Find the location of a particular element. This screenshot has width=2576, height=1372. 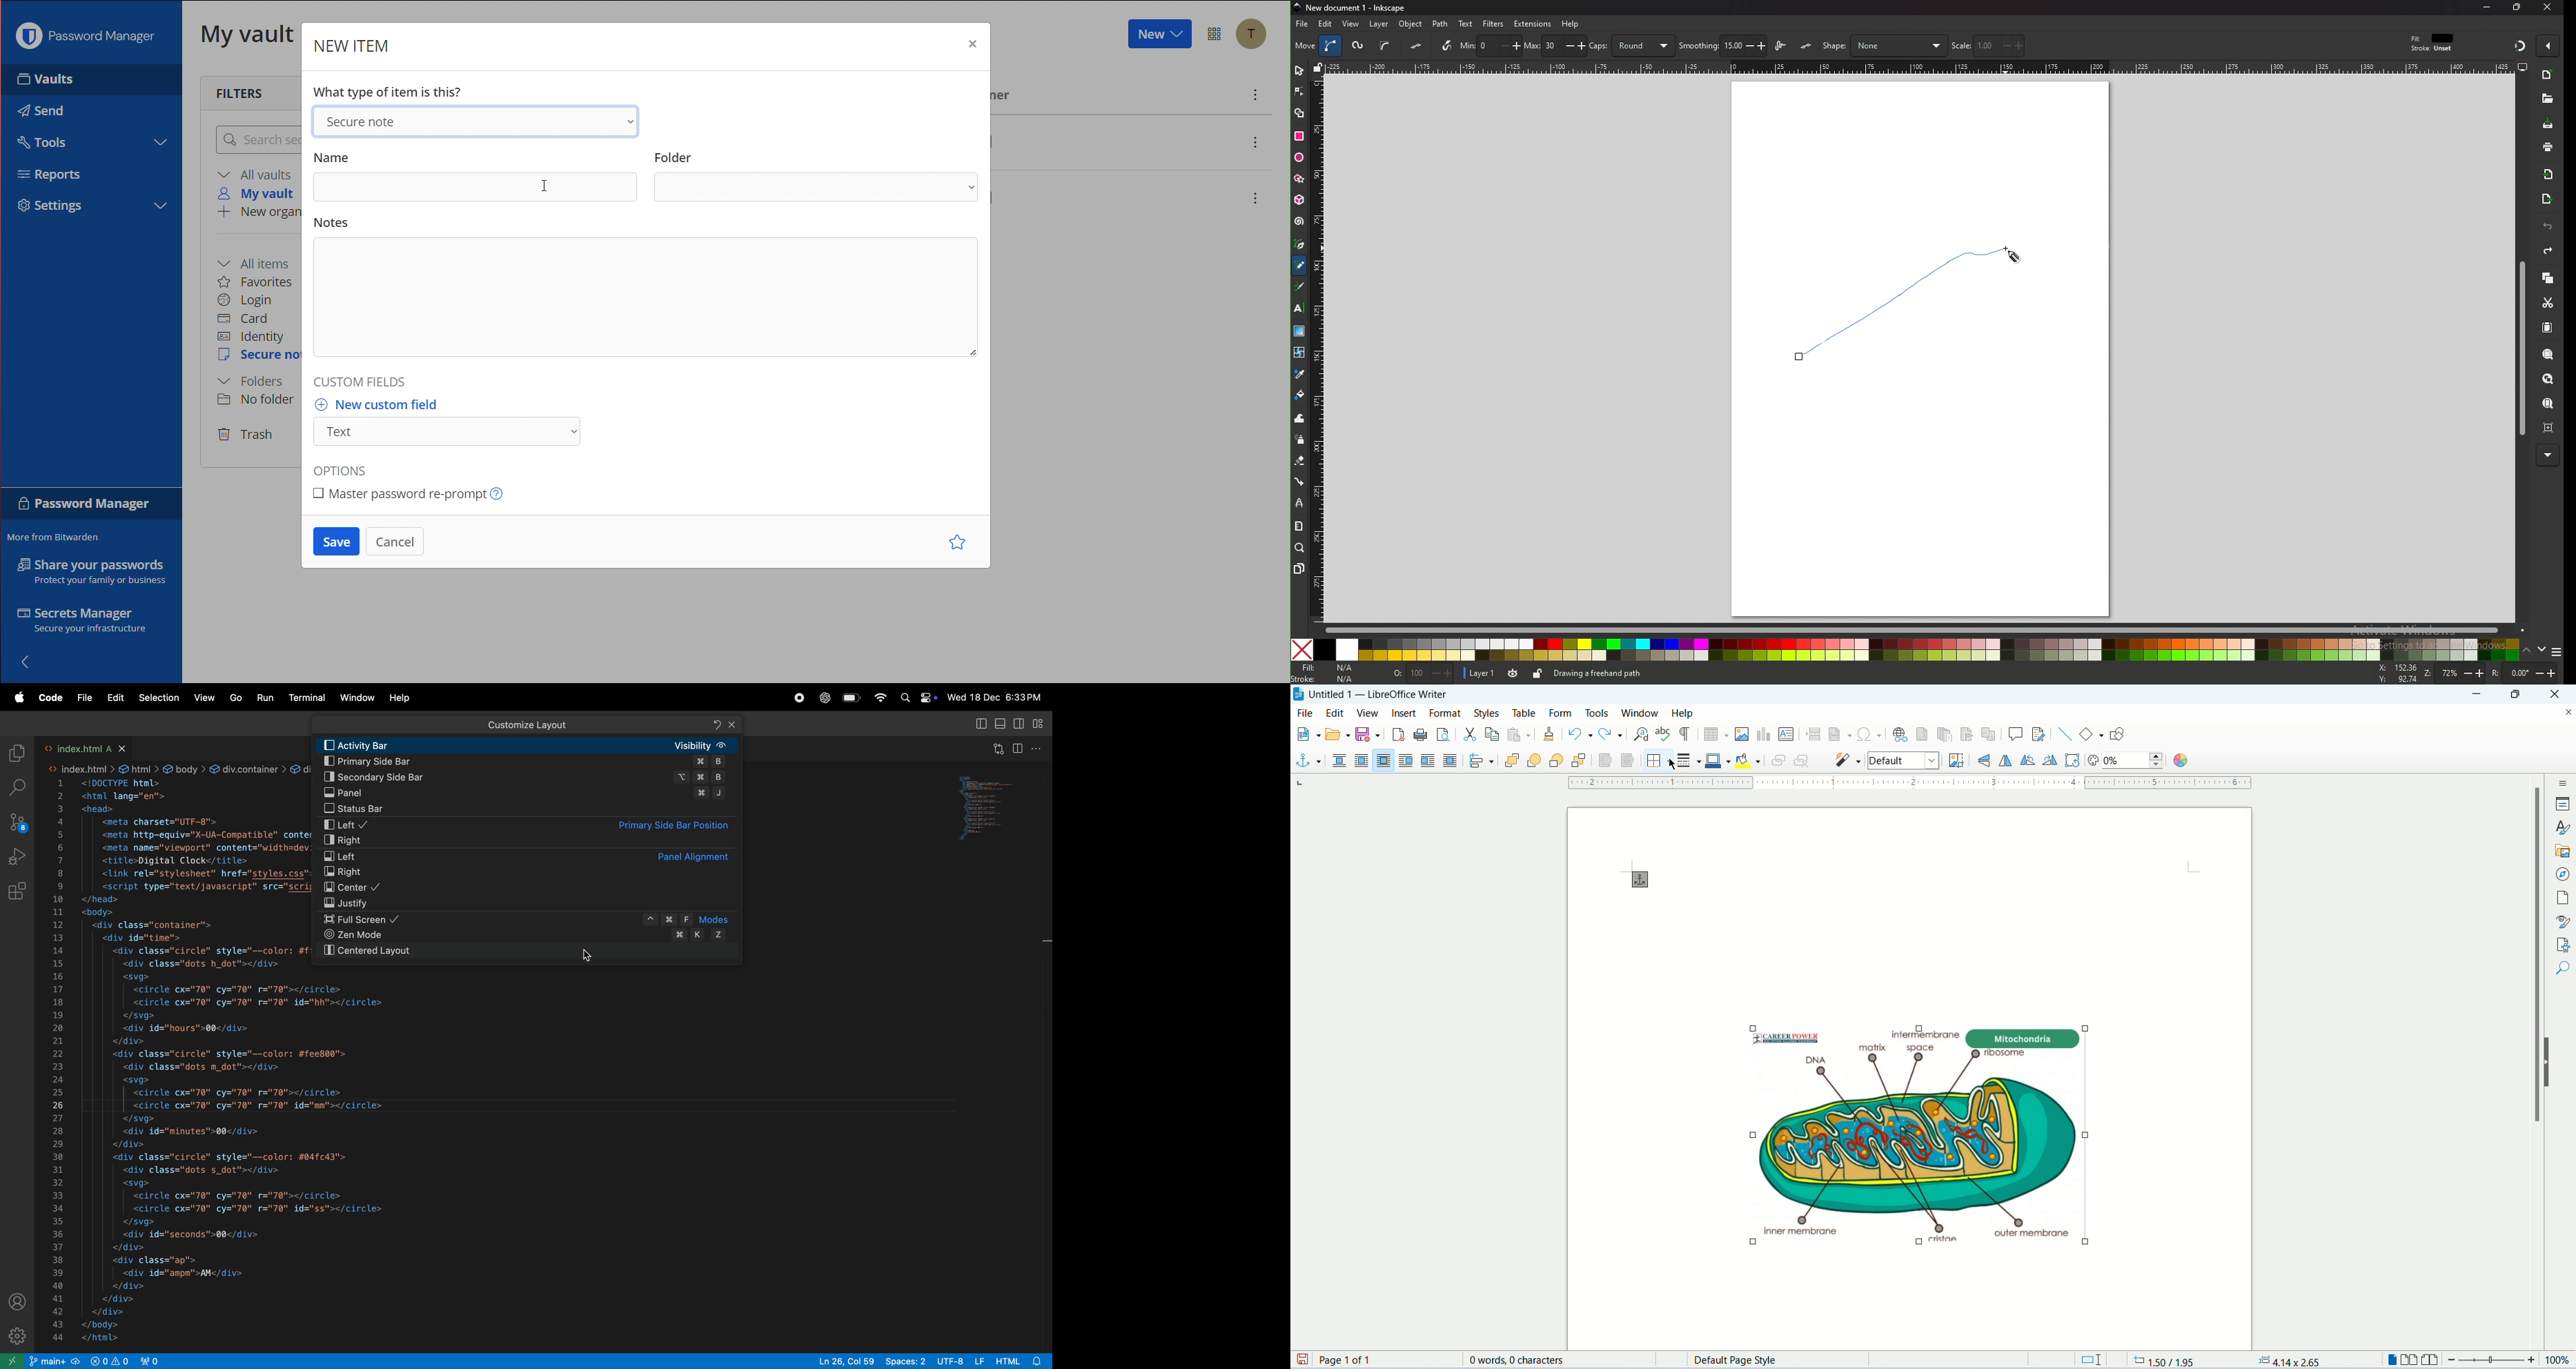

form is located at coordinates (1563, 711).